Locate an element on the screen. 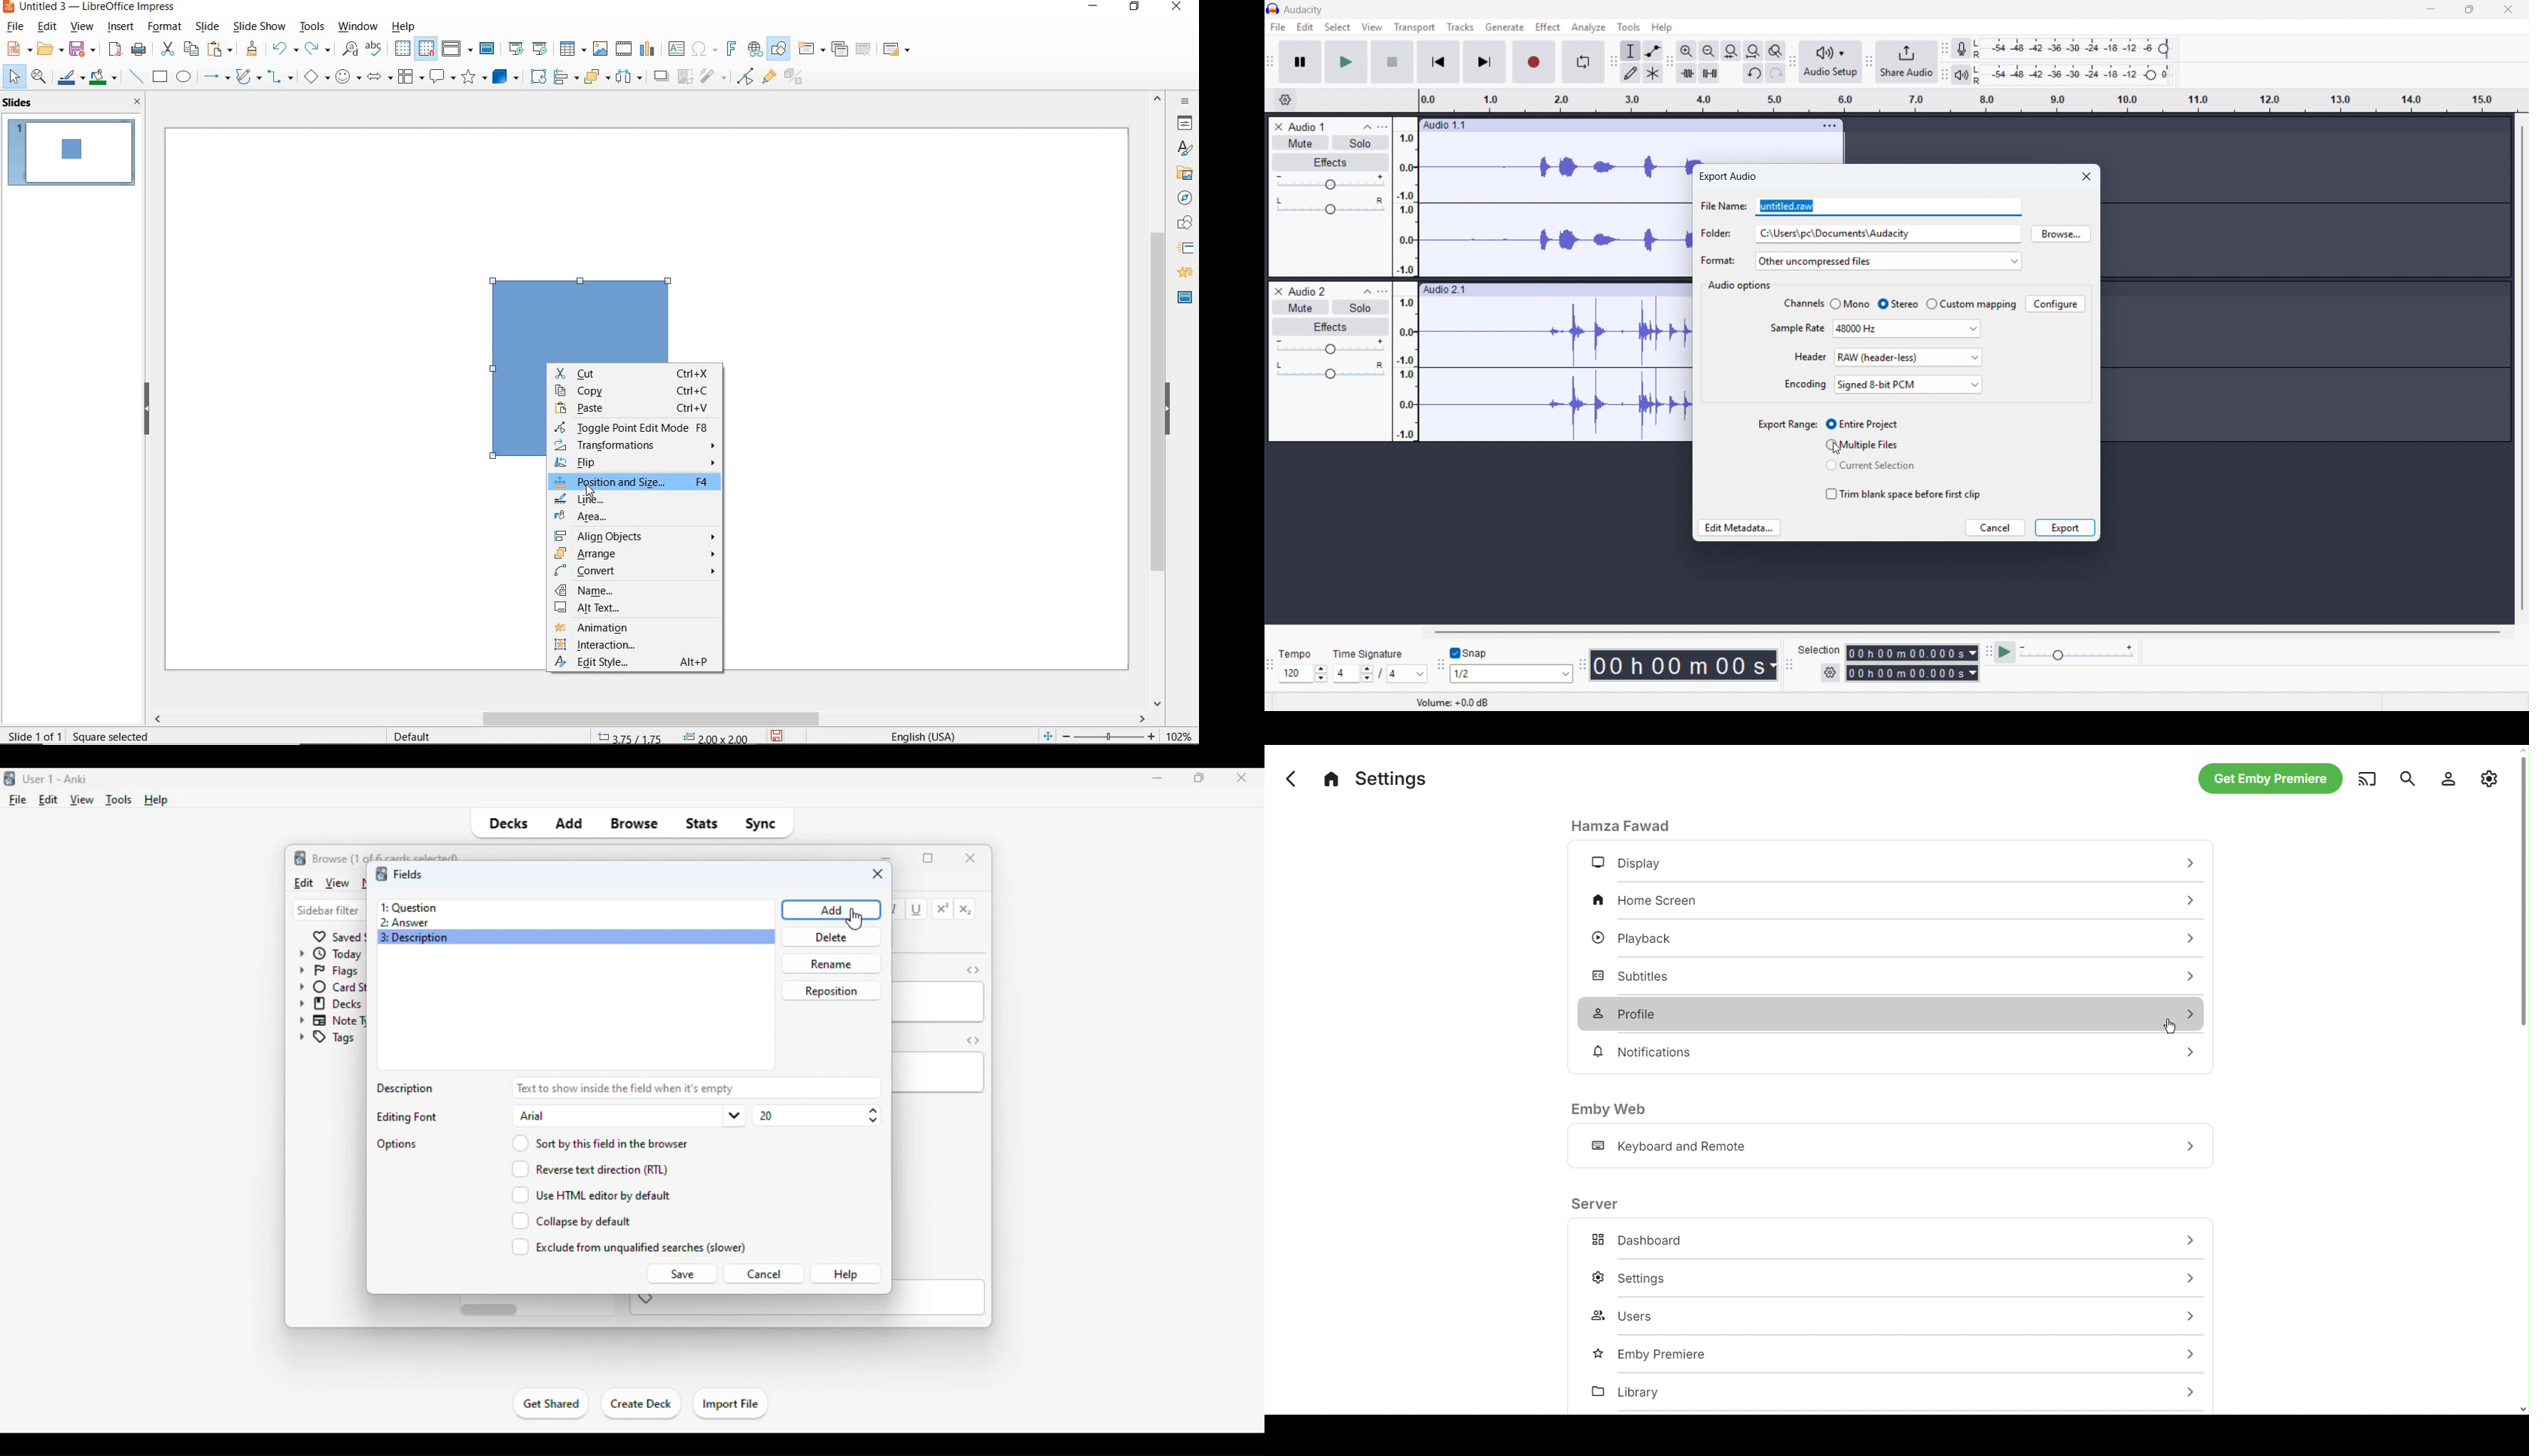  export directly as pdf is located at coordinates (116, 50).